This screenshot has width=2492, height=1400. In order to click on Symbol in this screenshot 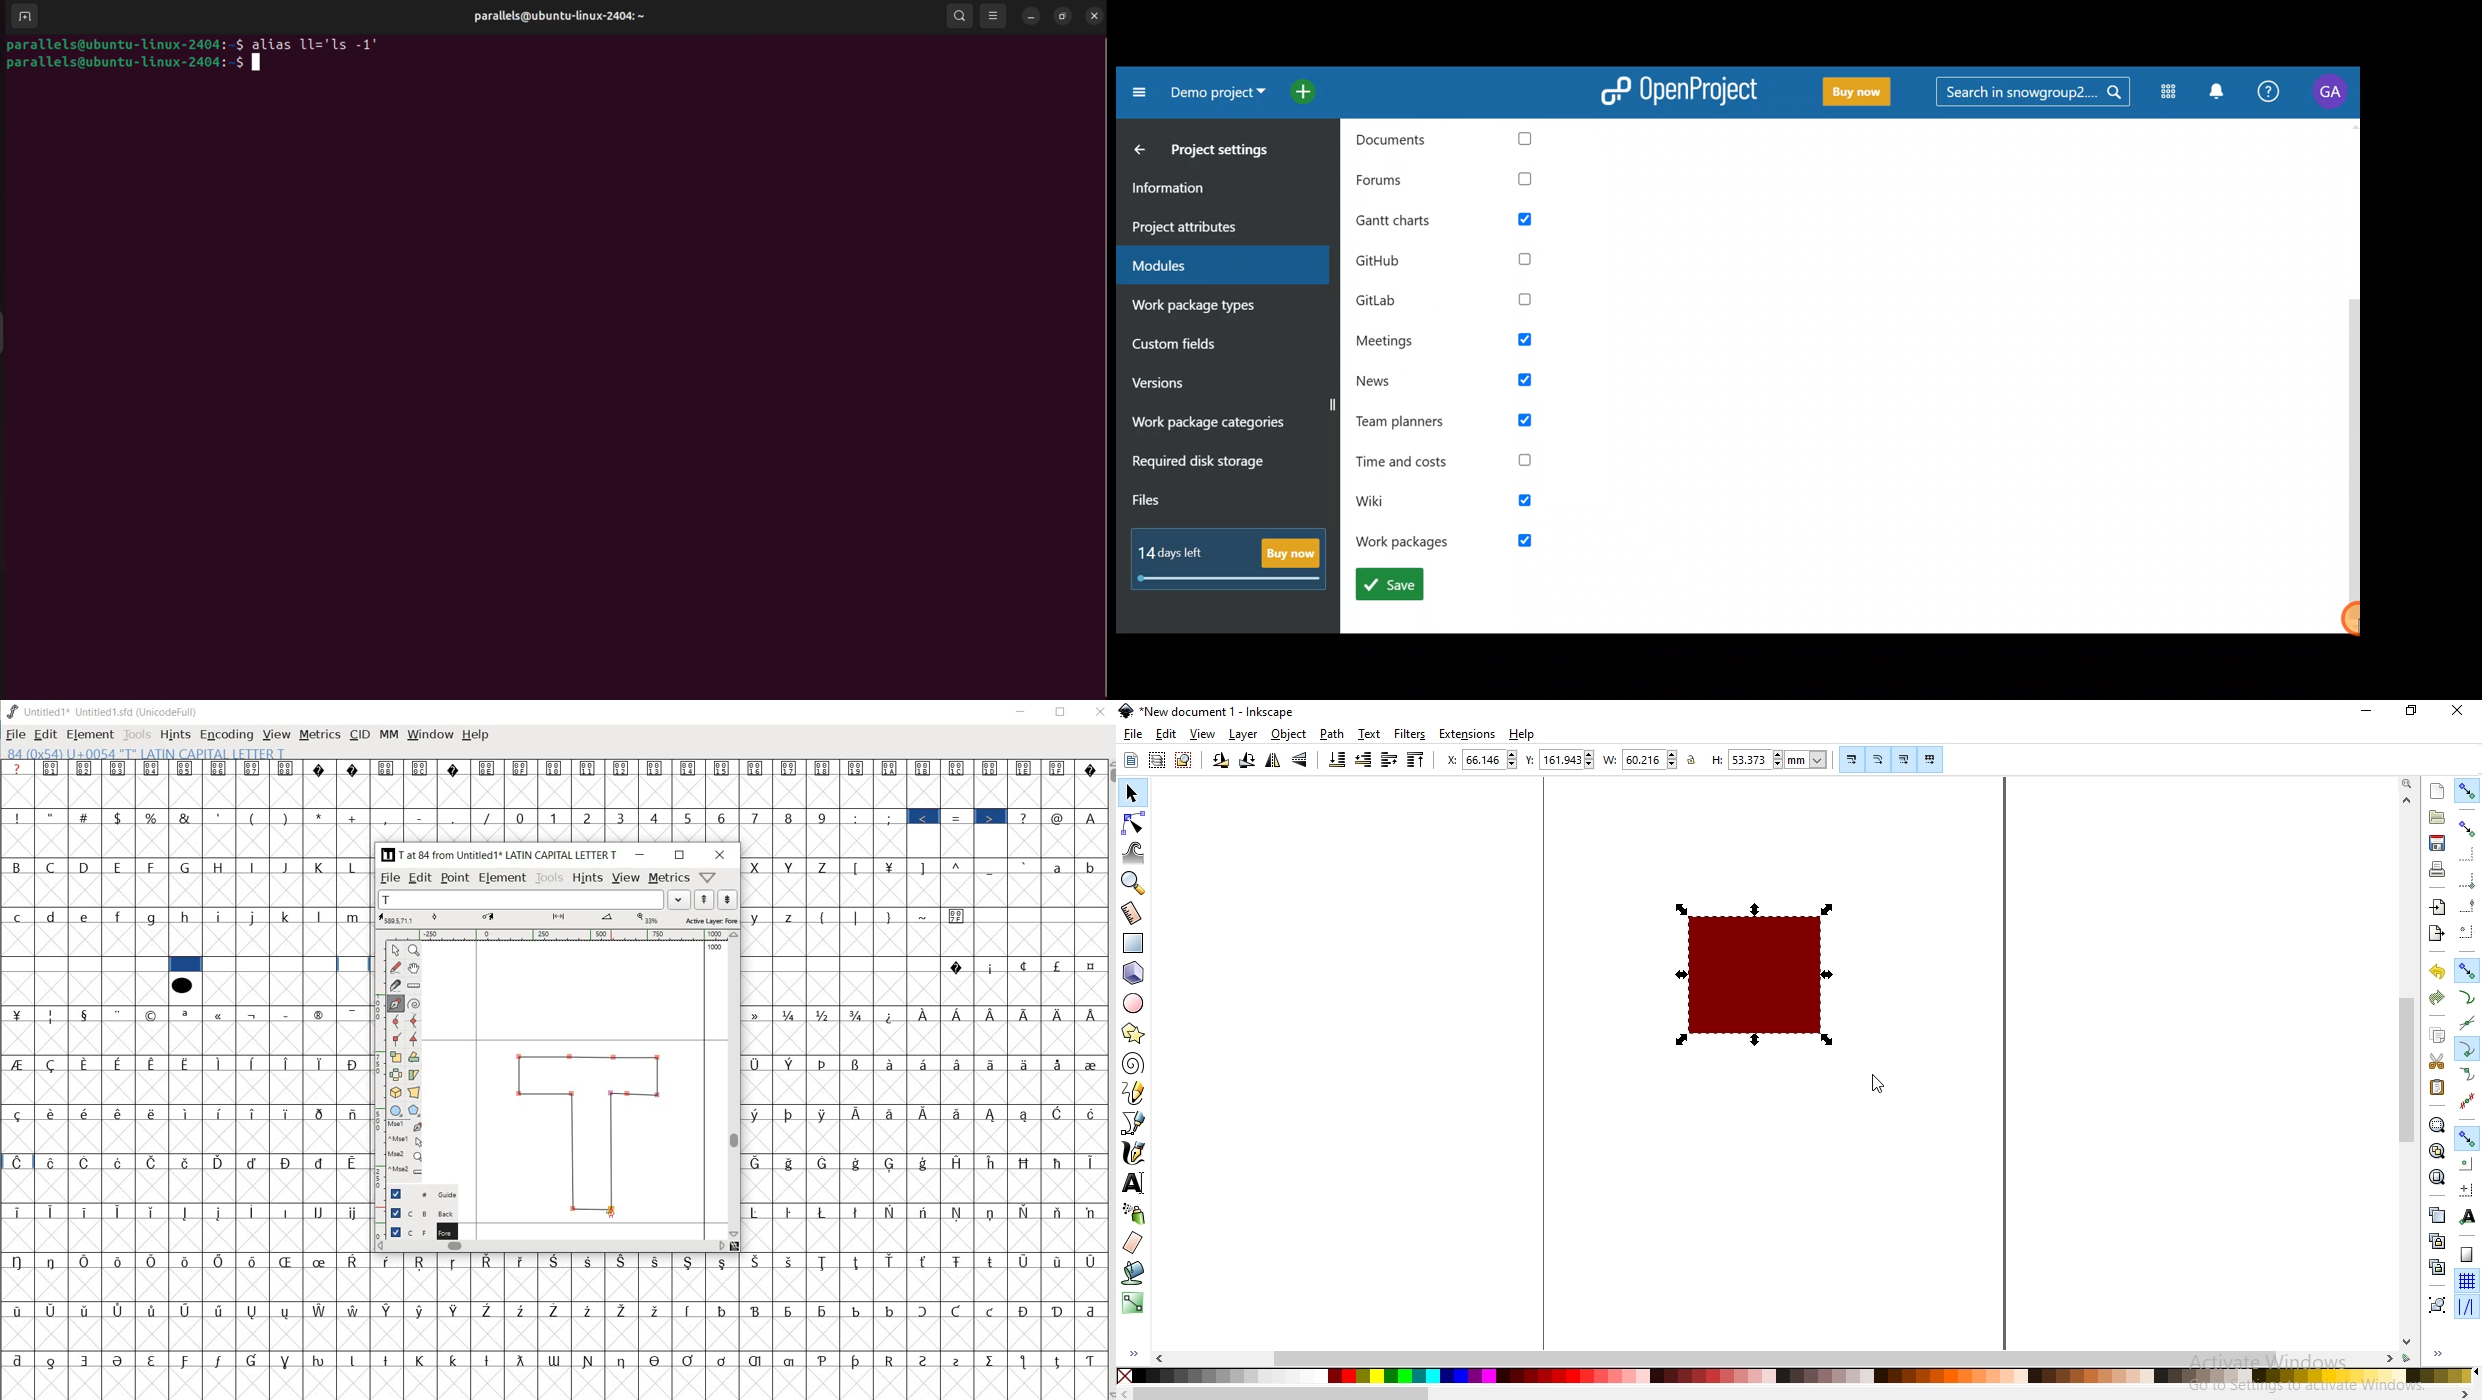, I will do `click(455, 768)`.